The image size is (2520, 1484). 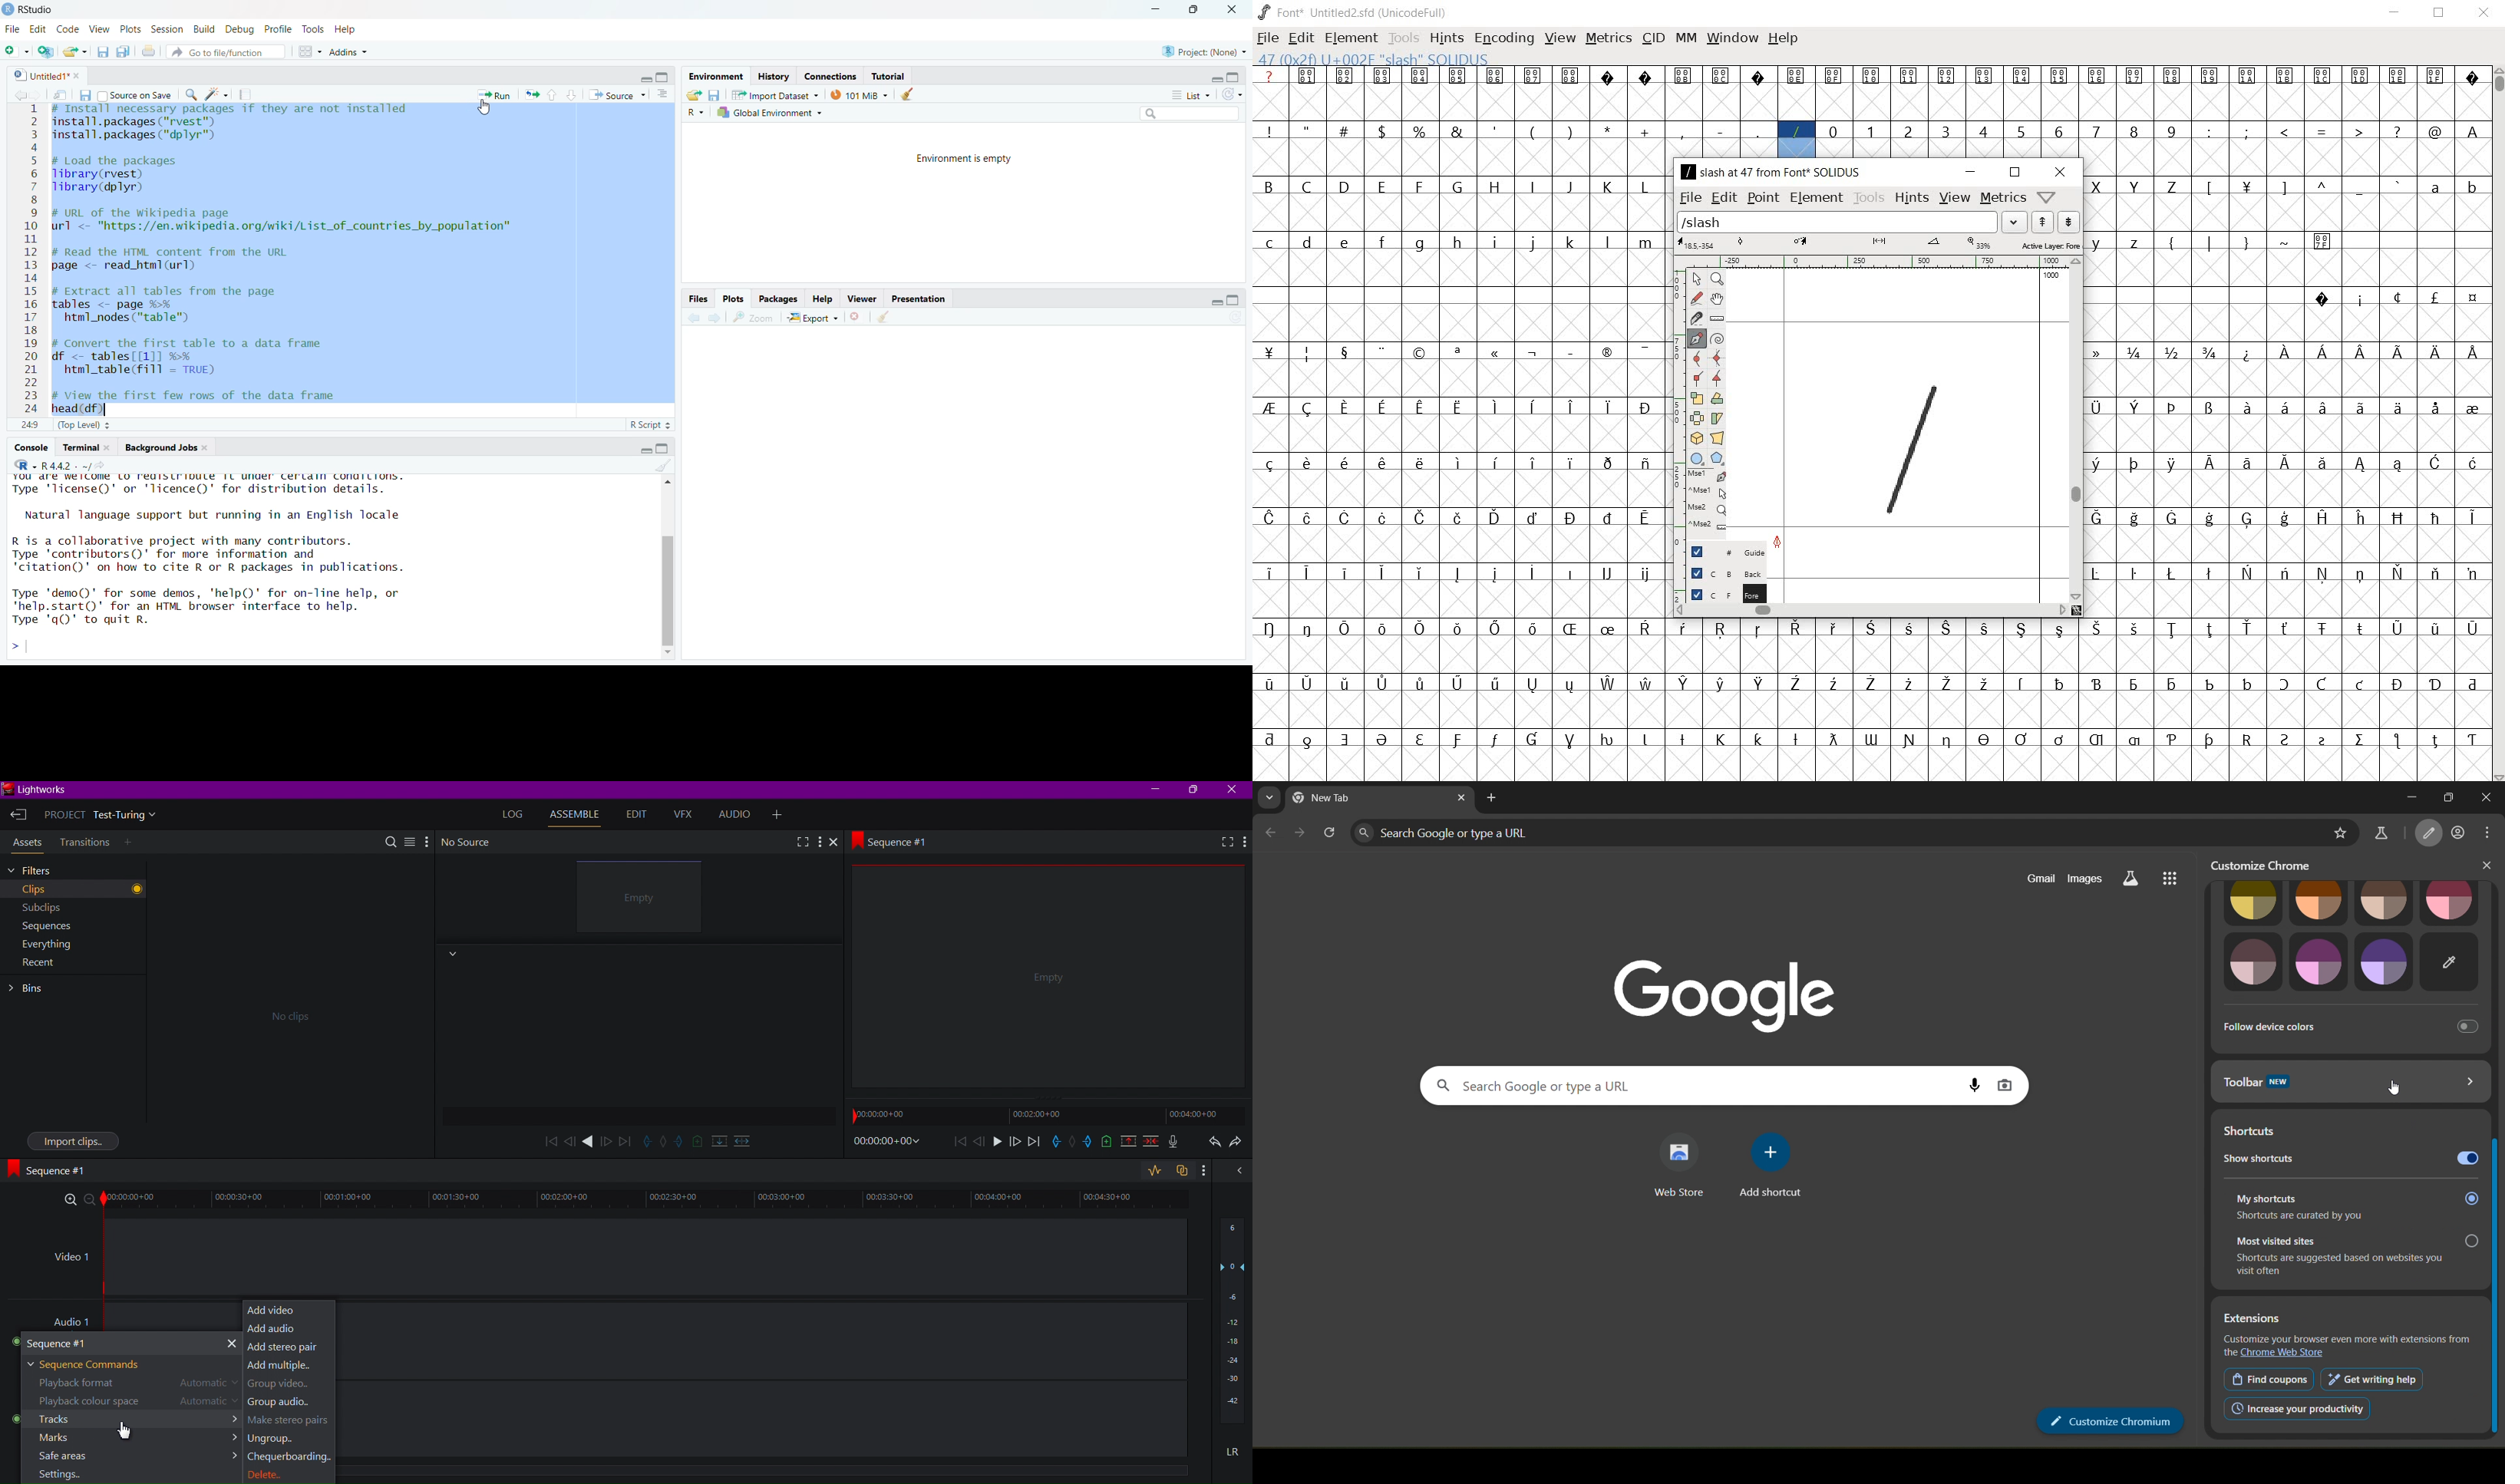 I want to click on refresh, so click(x=1232, y=95).